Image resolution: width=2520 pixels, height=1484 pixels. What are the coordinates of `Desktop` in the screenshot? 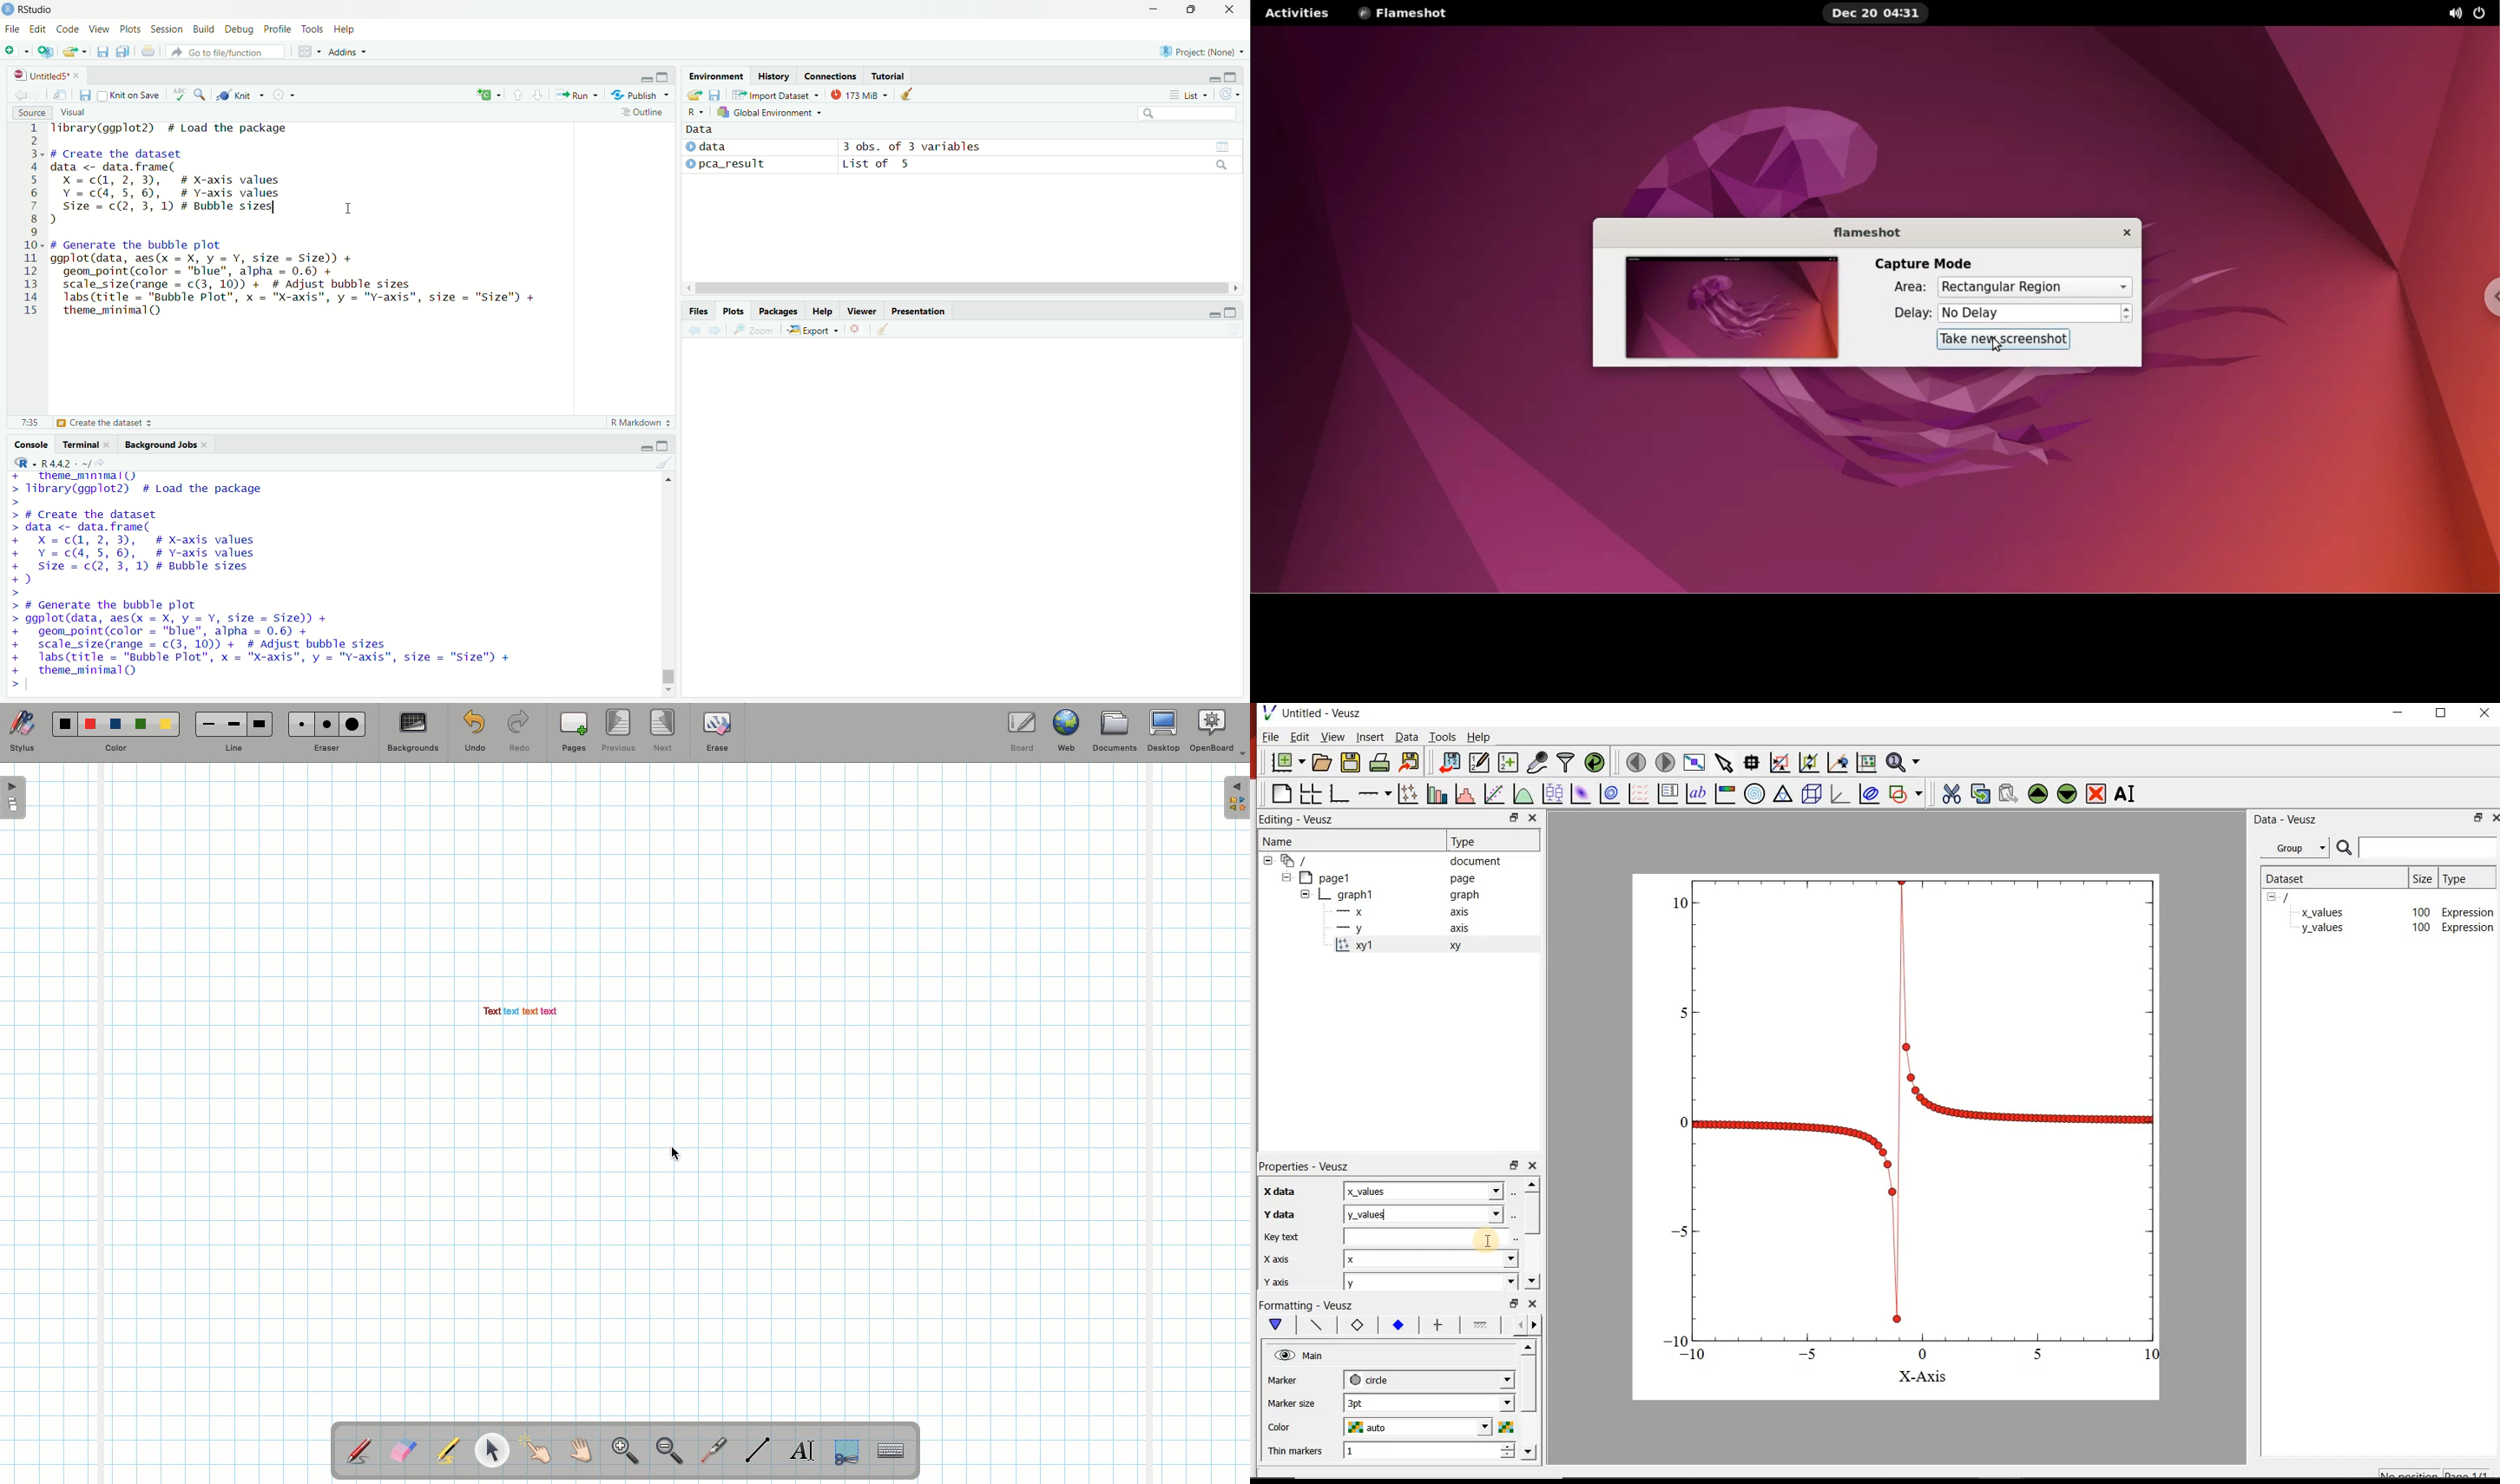 It's located at (1166, 731).